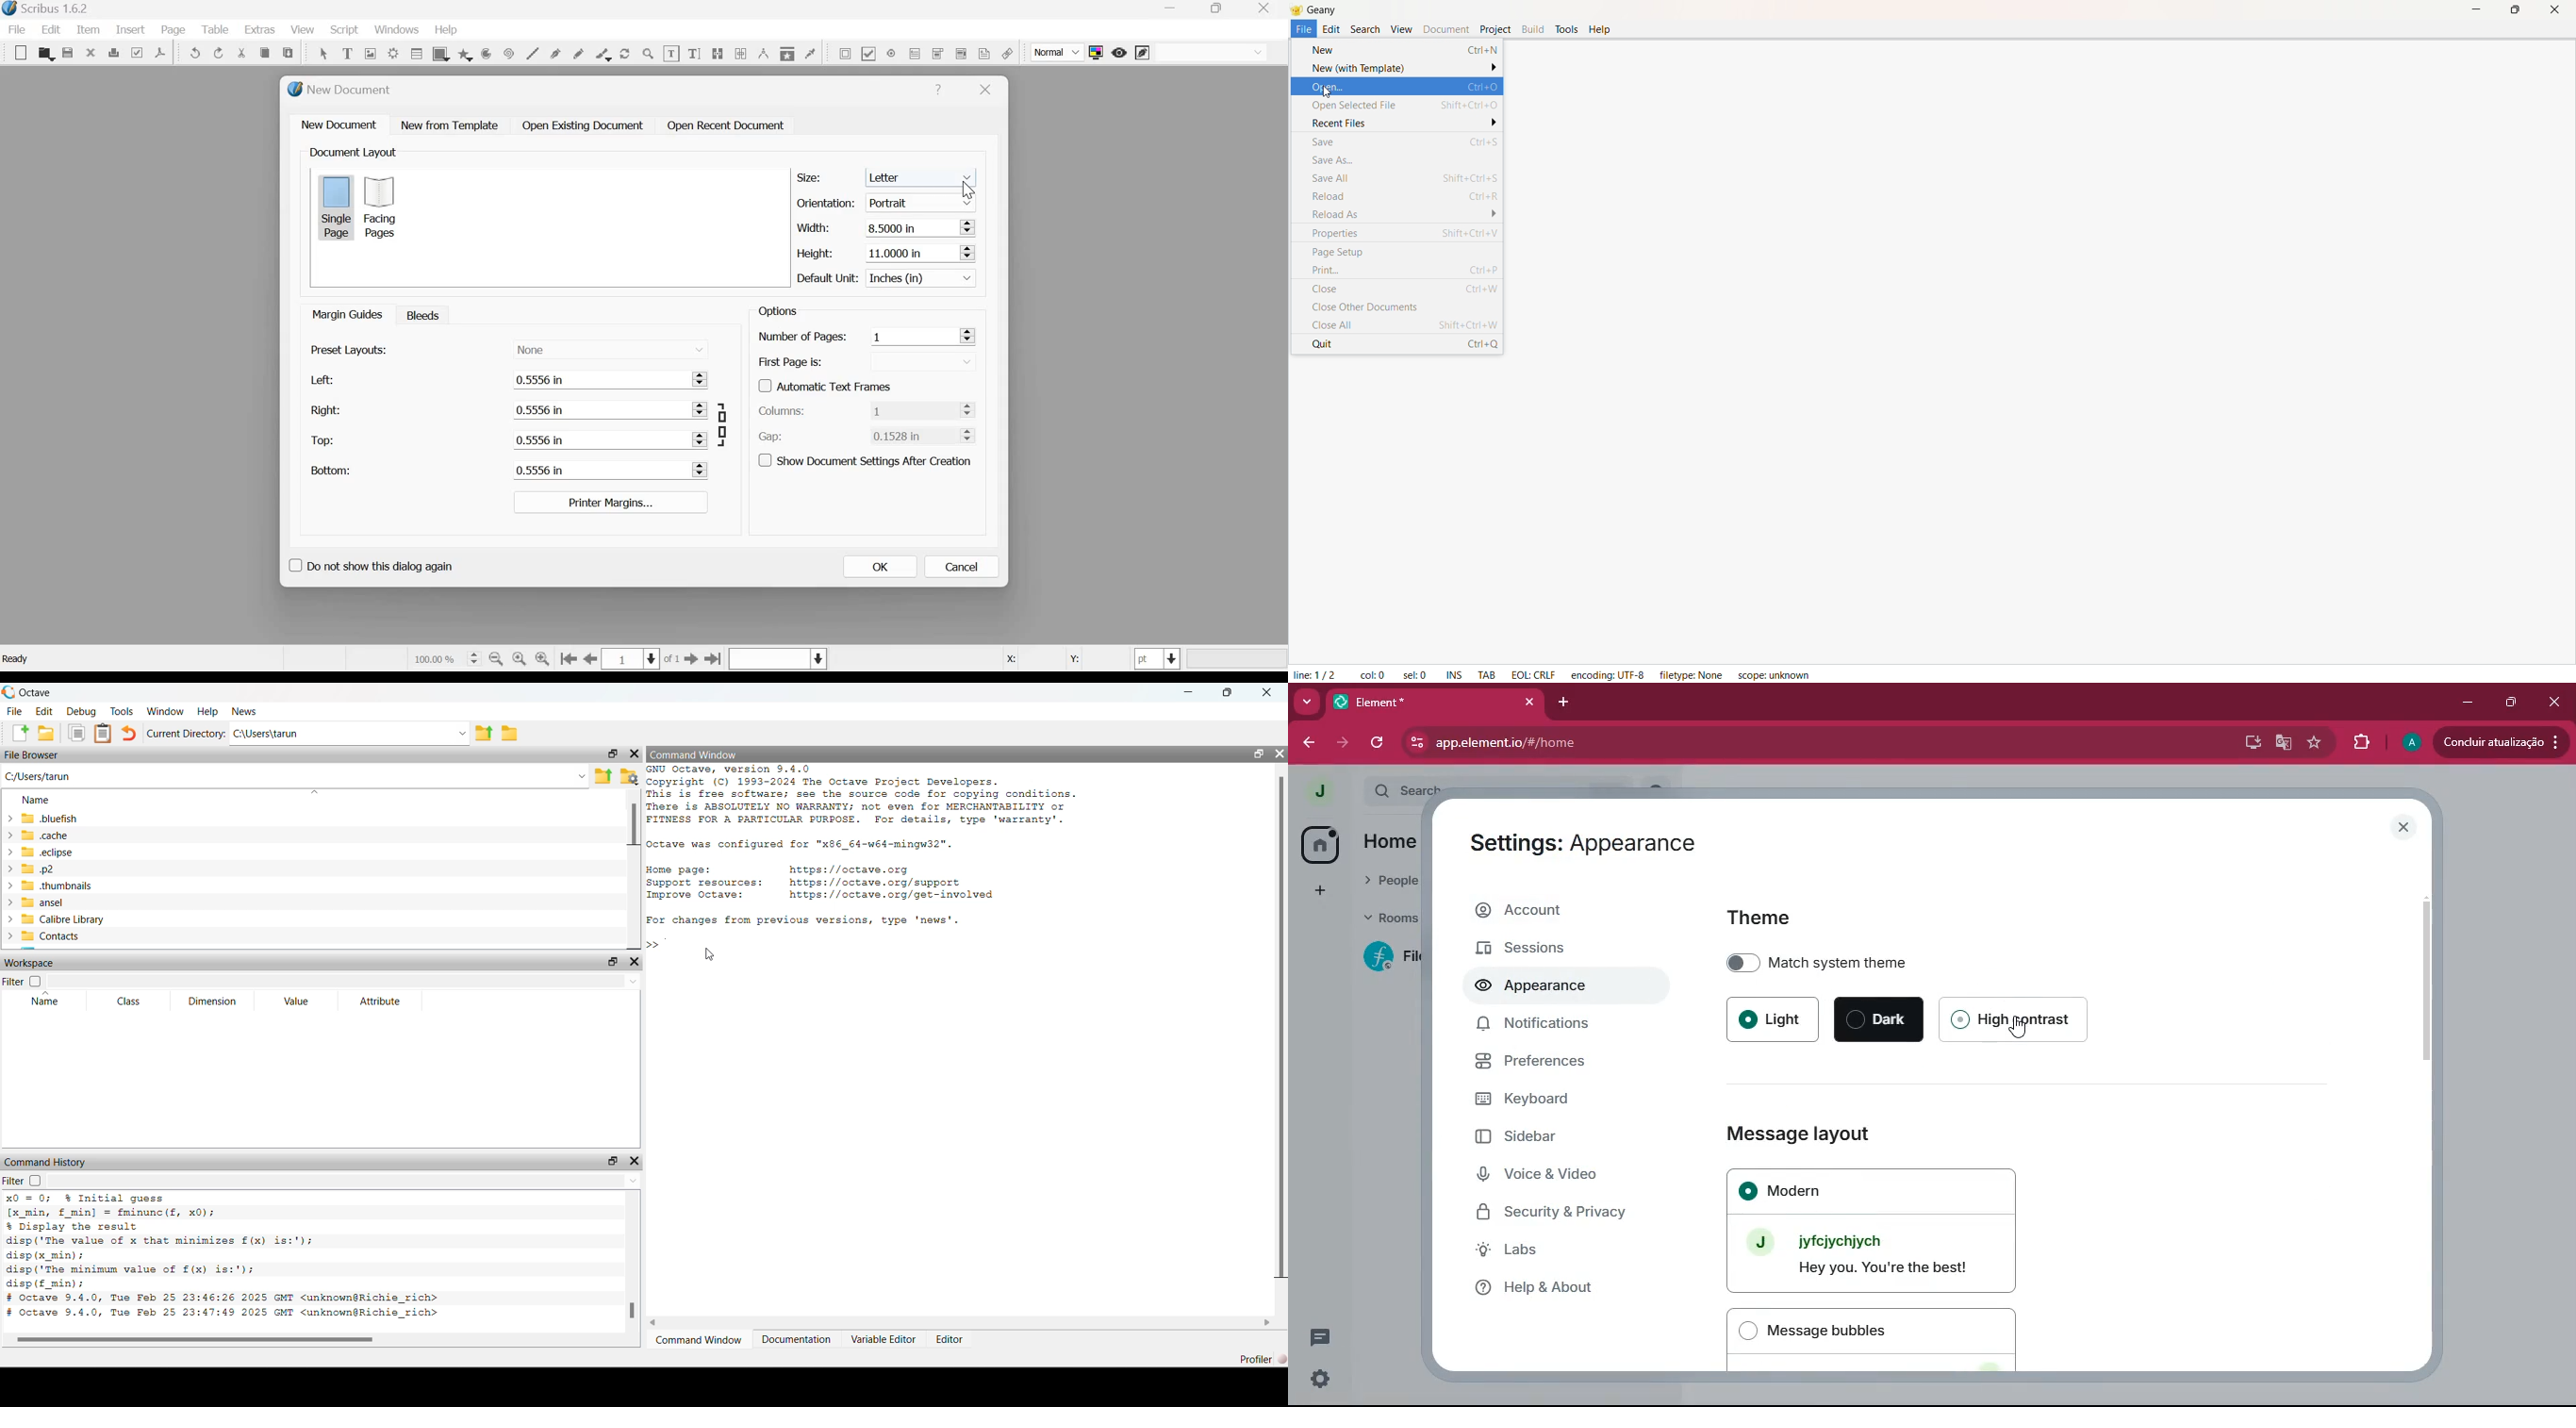 The height and width of the screenshot is (1428, 2576). What do you see at coordinates (908, 227) in the screenshot?
I see `8.5000 in` at bounding box center [908, 227].